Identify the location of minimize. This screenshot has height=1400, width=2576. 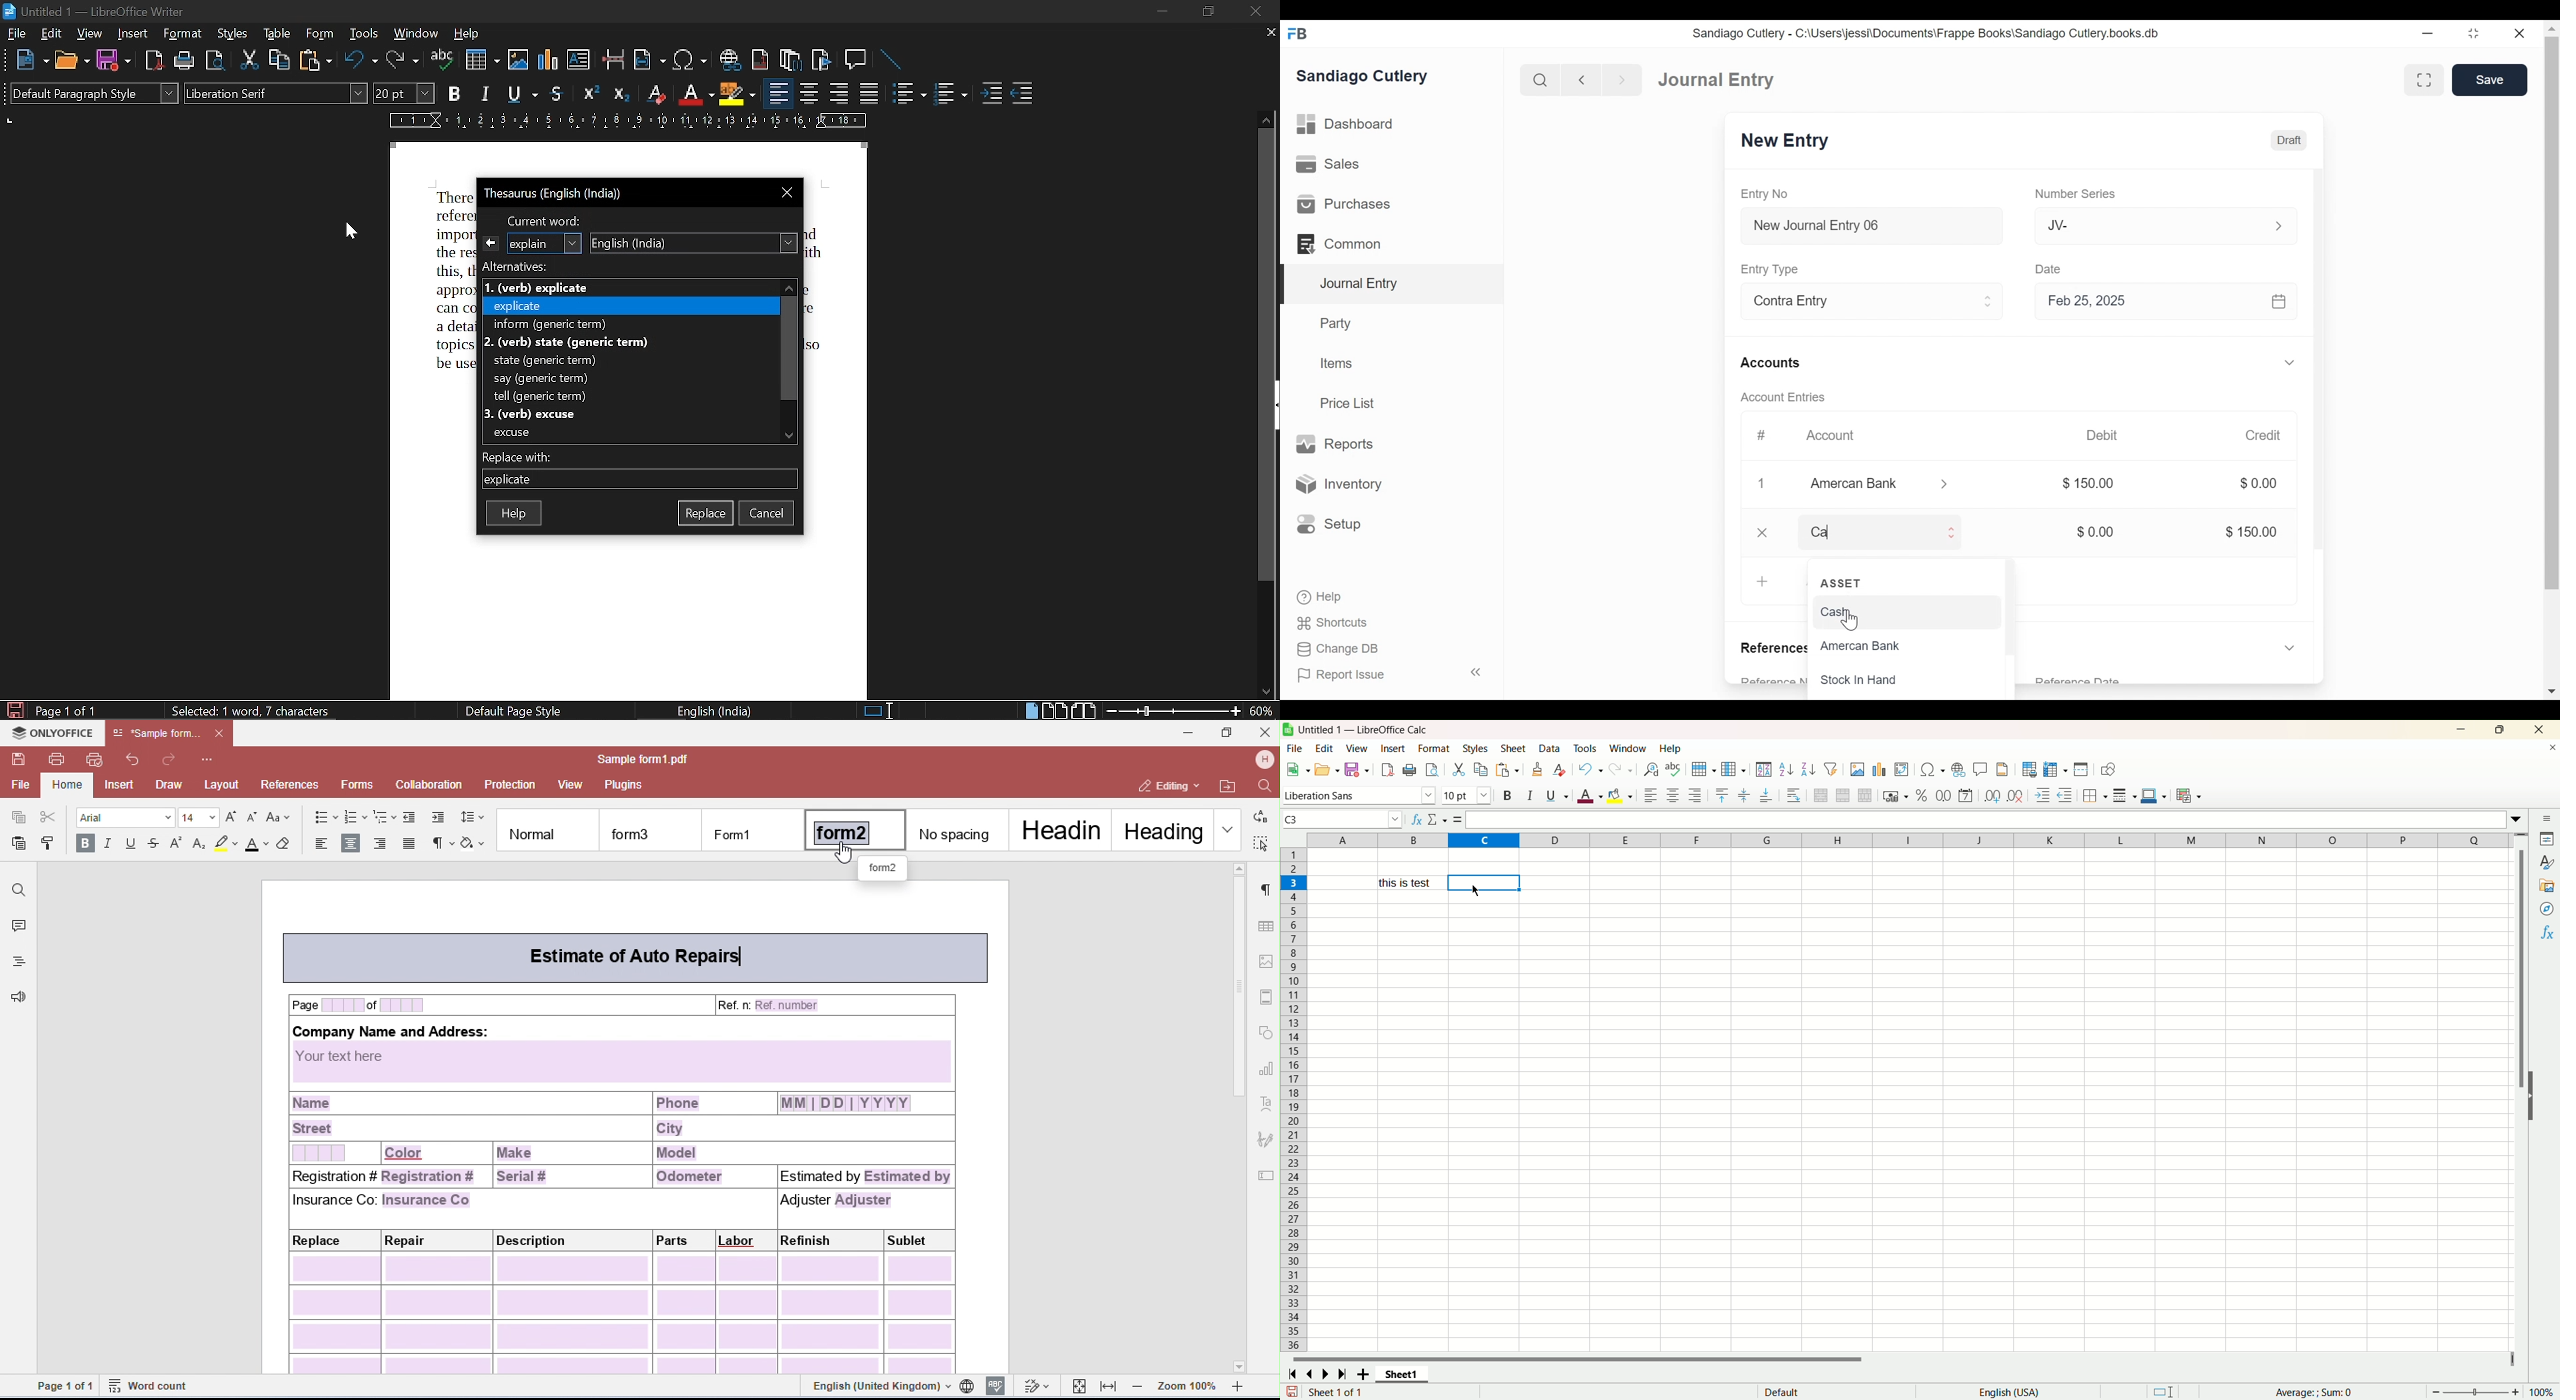
(1163, 11).